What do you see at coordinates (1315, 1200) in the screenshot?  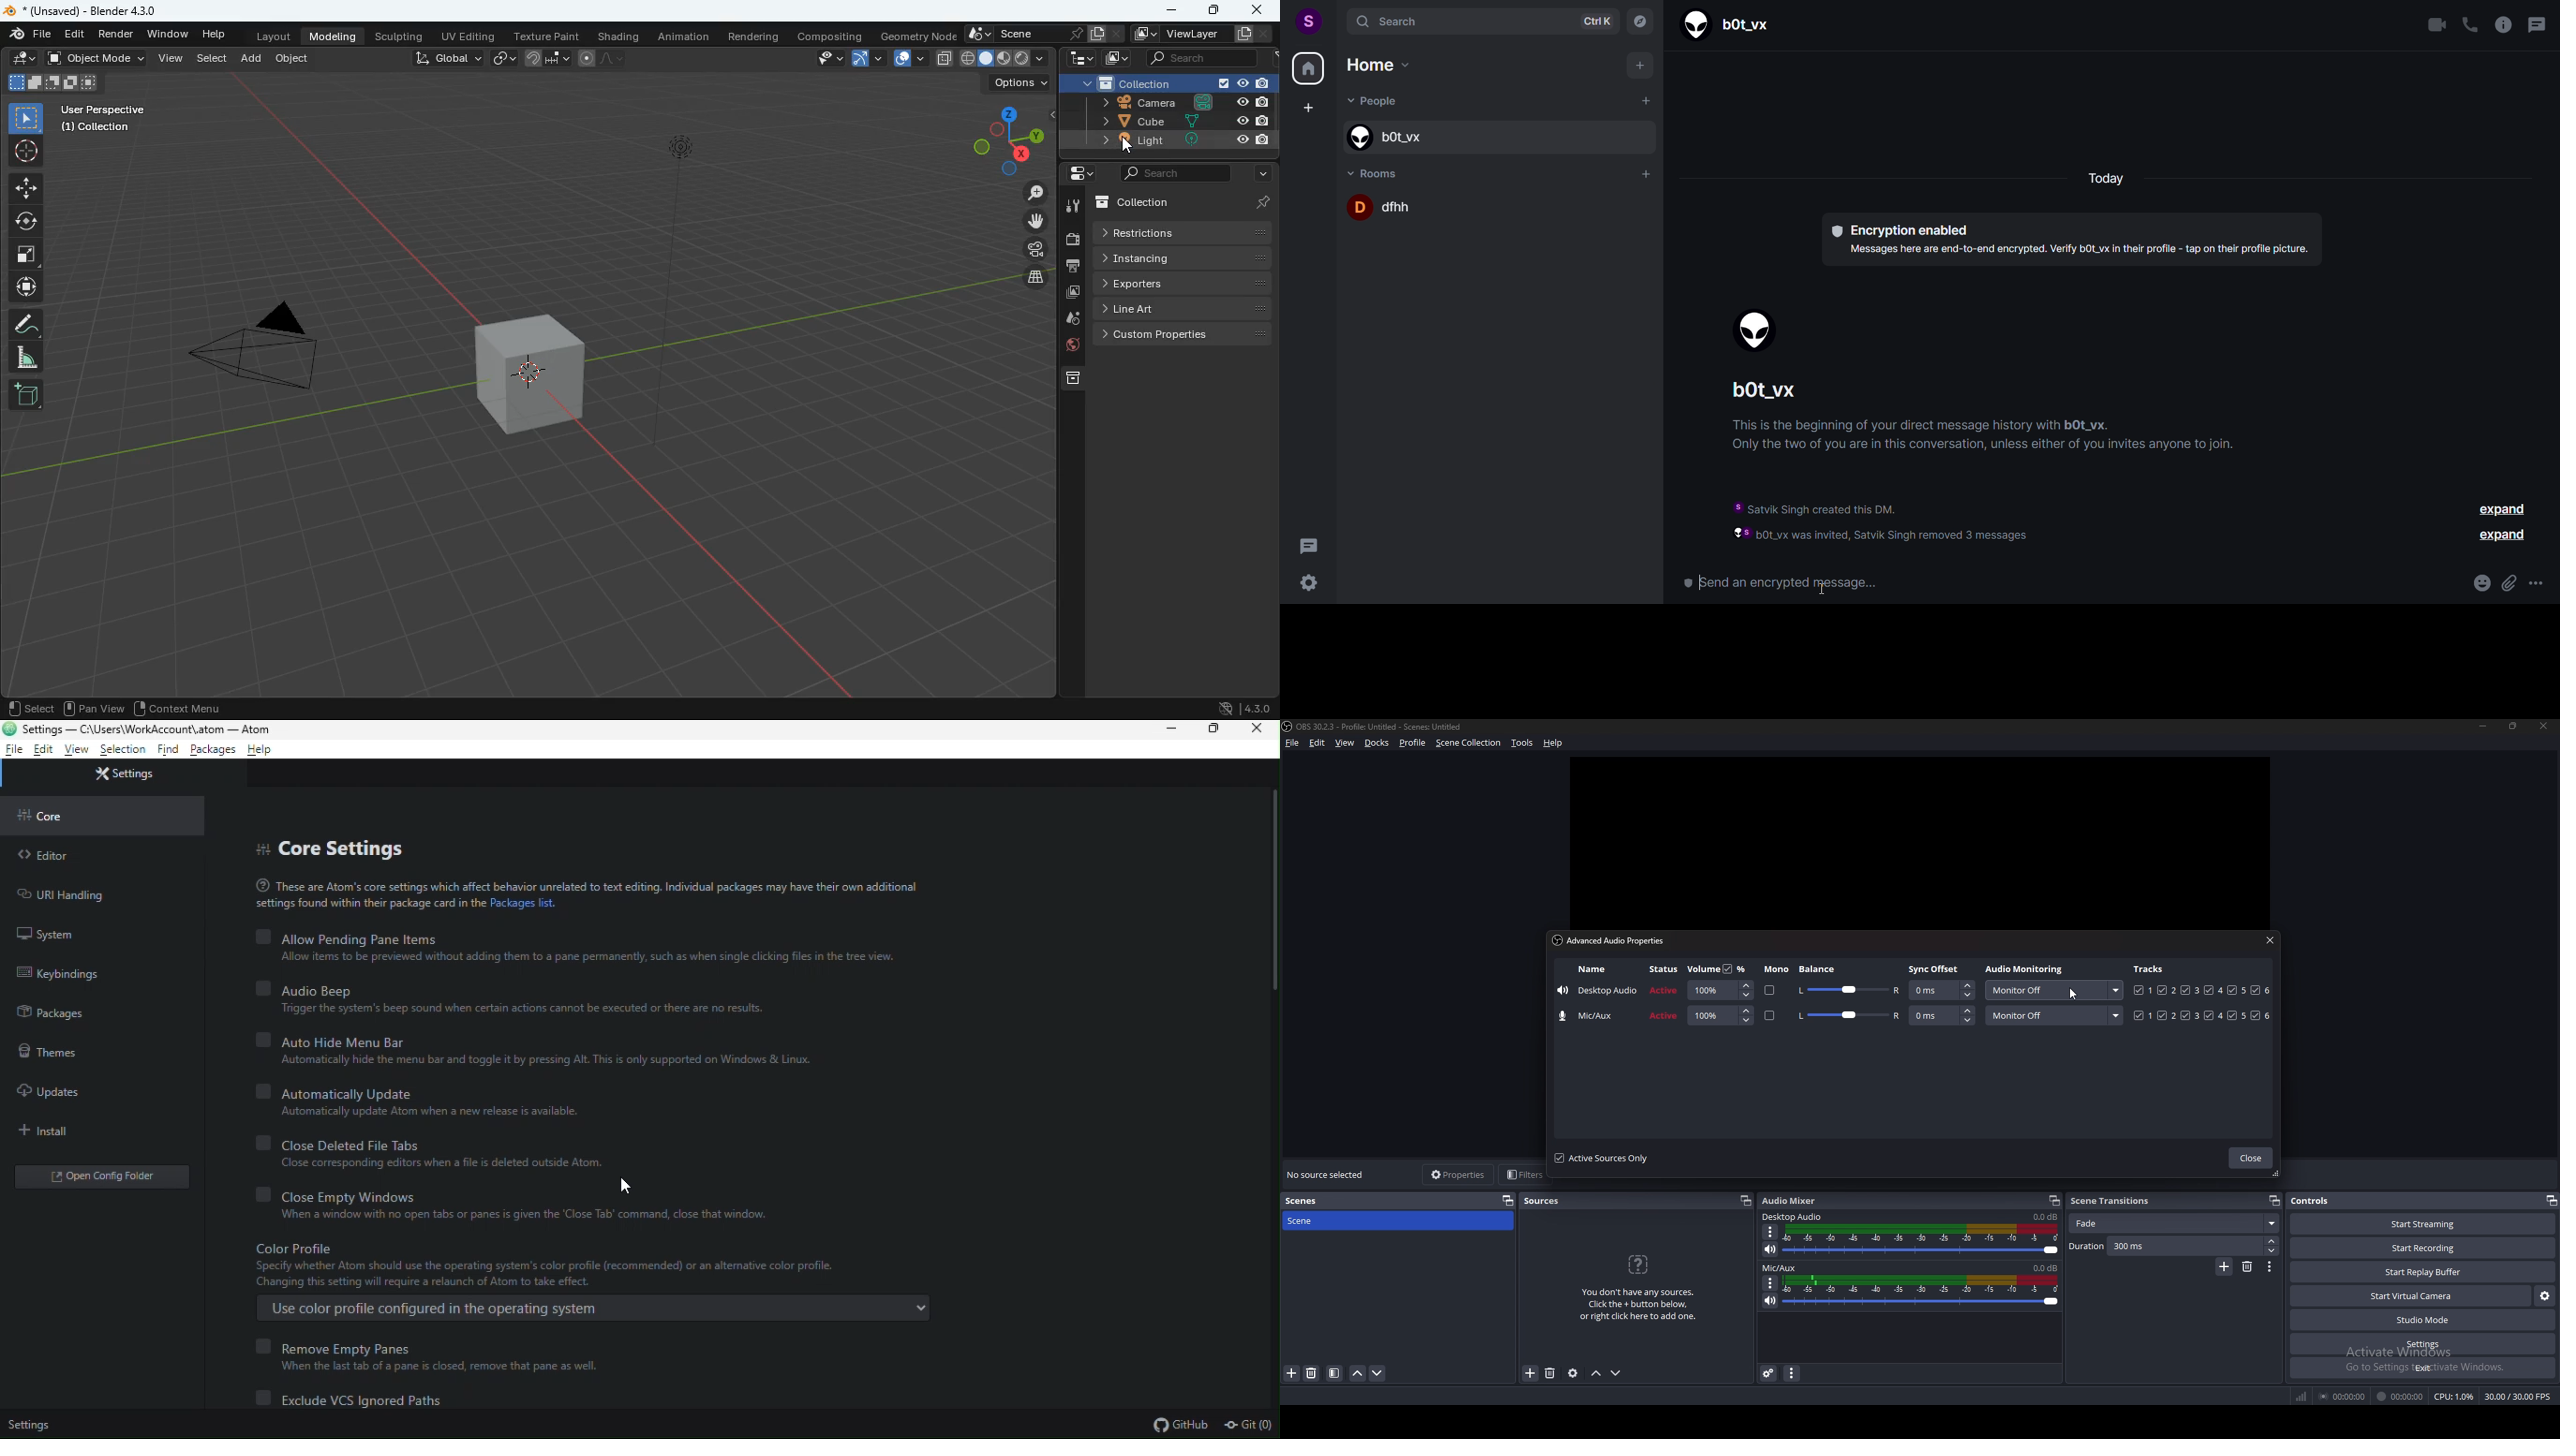 I see `scenes` at bounding box center [1315, 1200].